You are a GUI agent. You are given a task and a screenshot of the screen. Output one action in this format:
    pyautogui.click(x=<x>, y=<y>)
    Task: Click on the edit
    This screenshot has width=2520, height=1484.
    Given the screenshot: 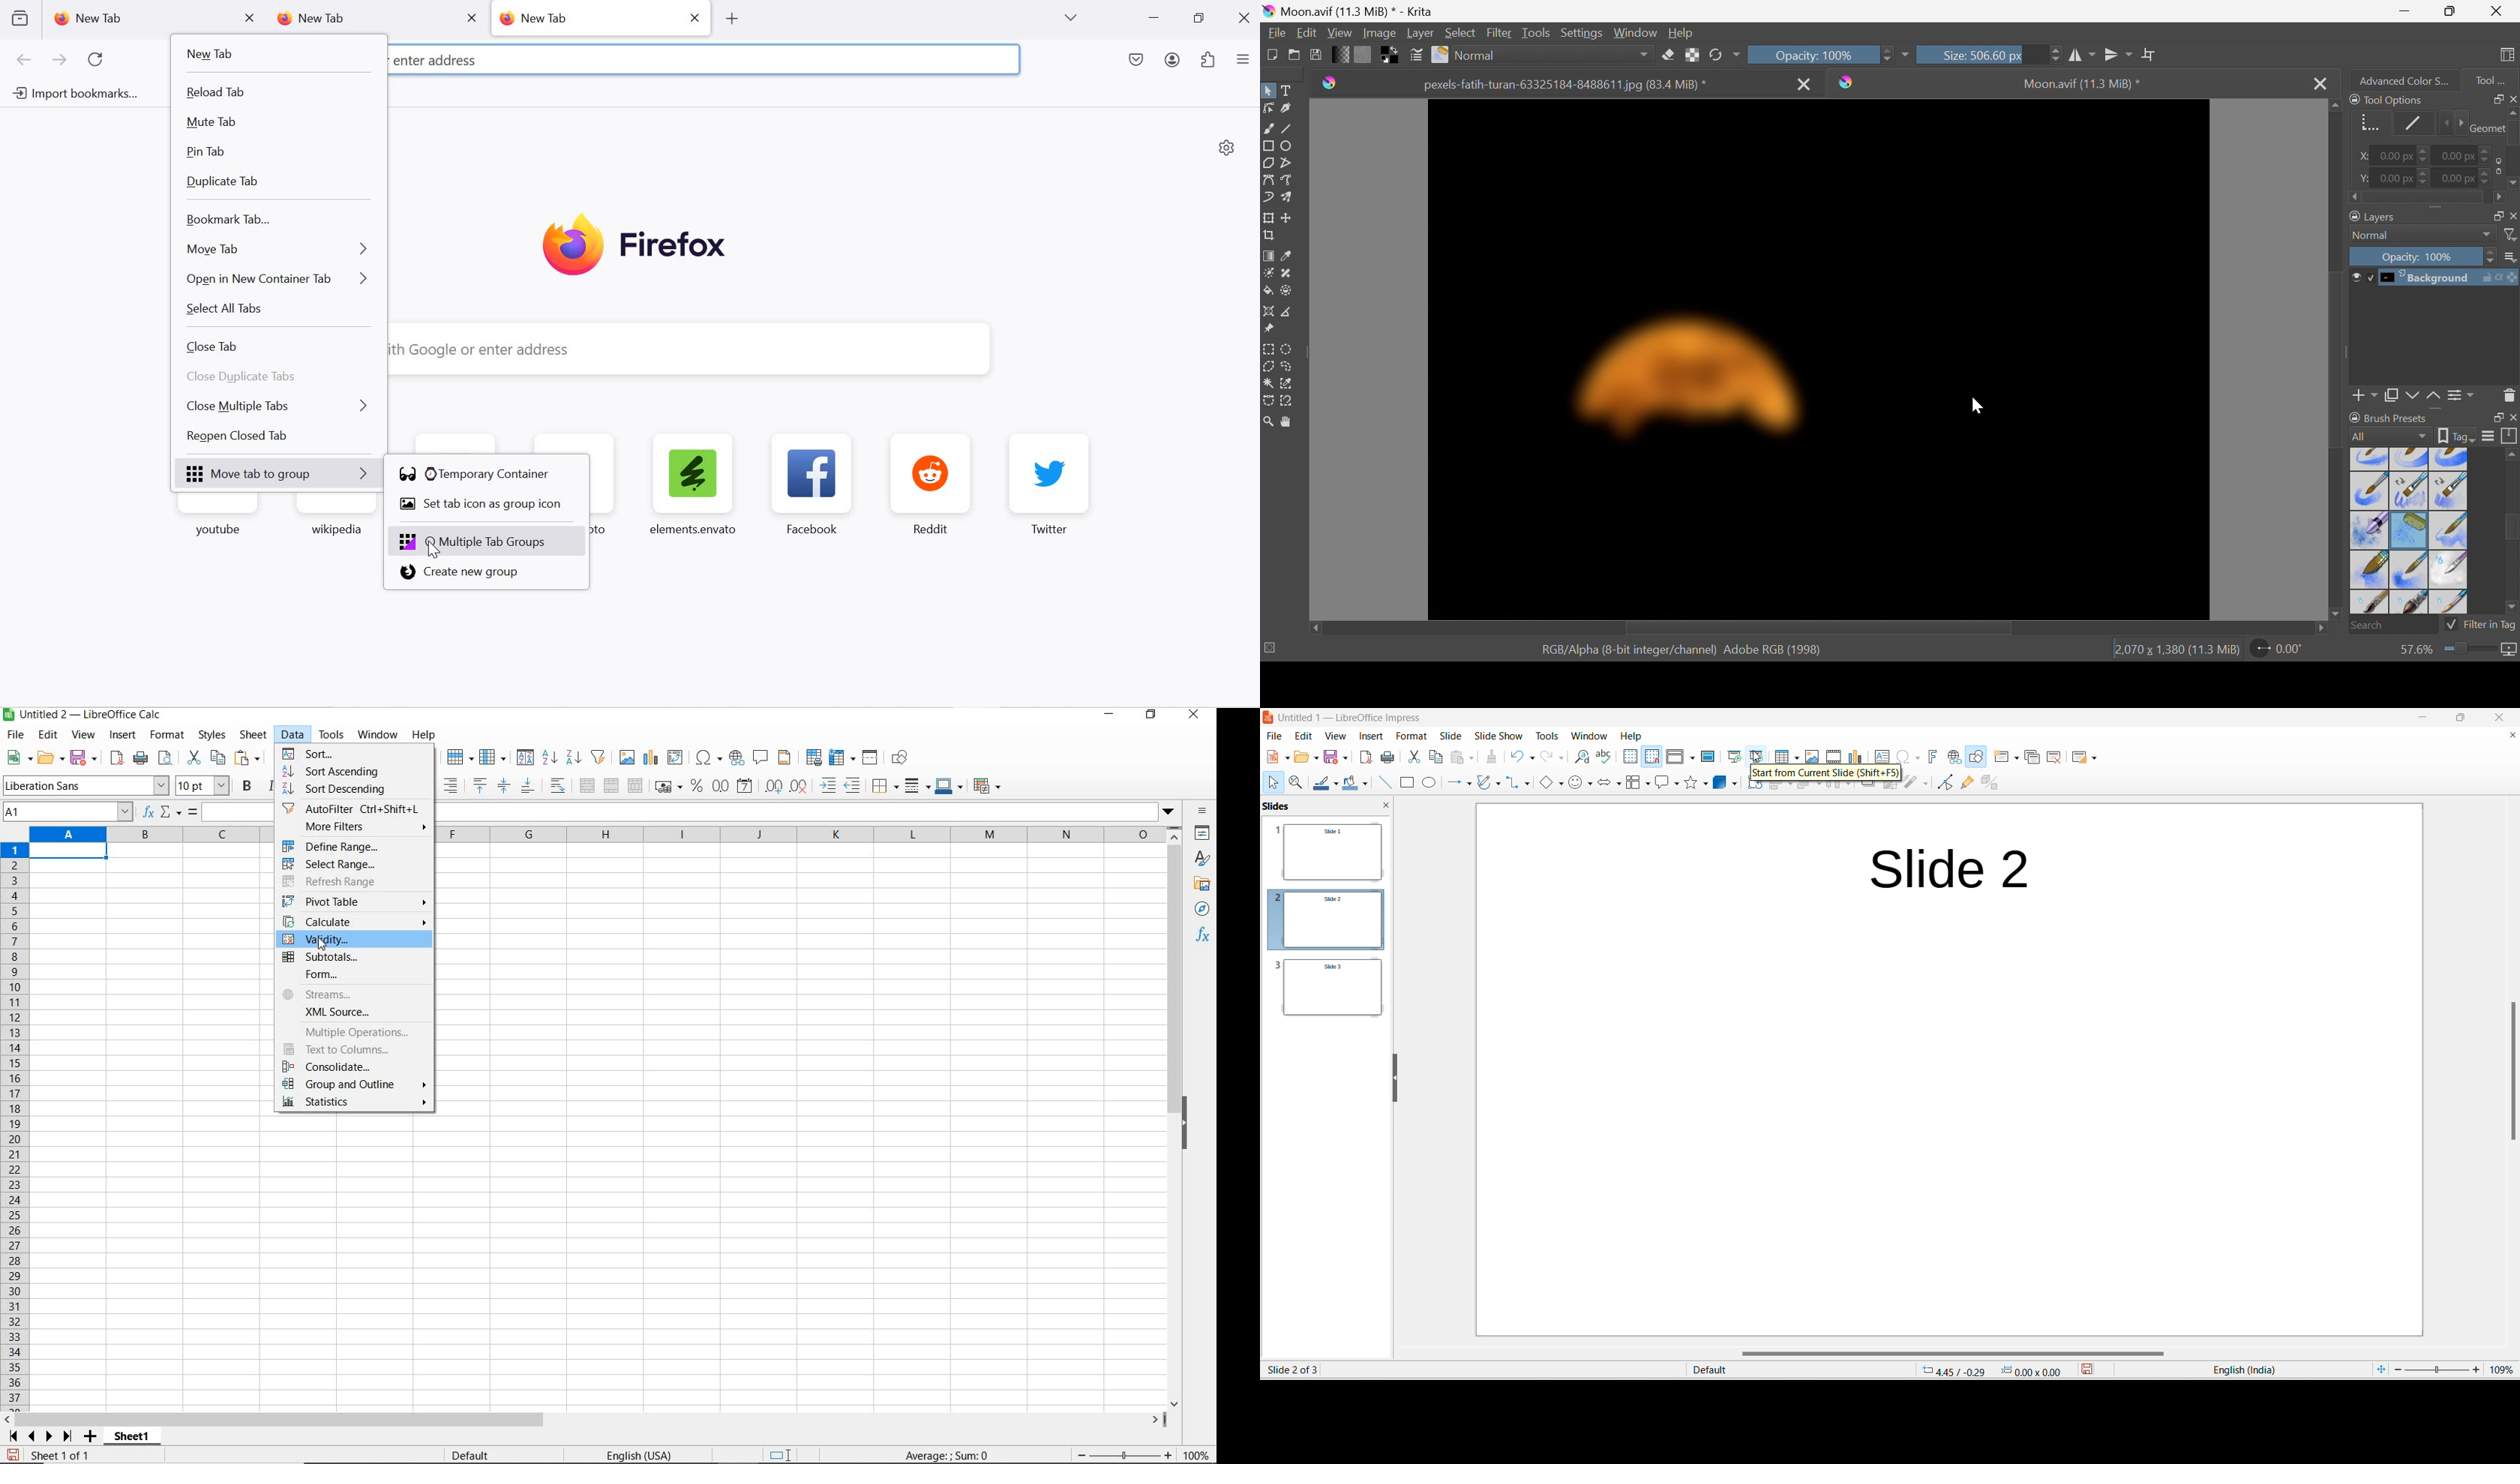 What is the action you would take?
    pyautogui.click(x=49, y=737)
    